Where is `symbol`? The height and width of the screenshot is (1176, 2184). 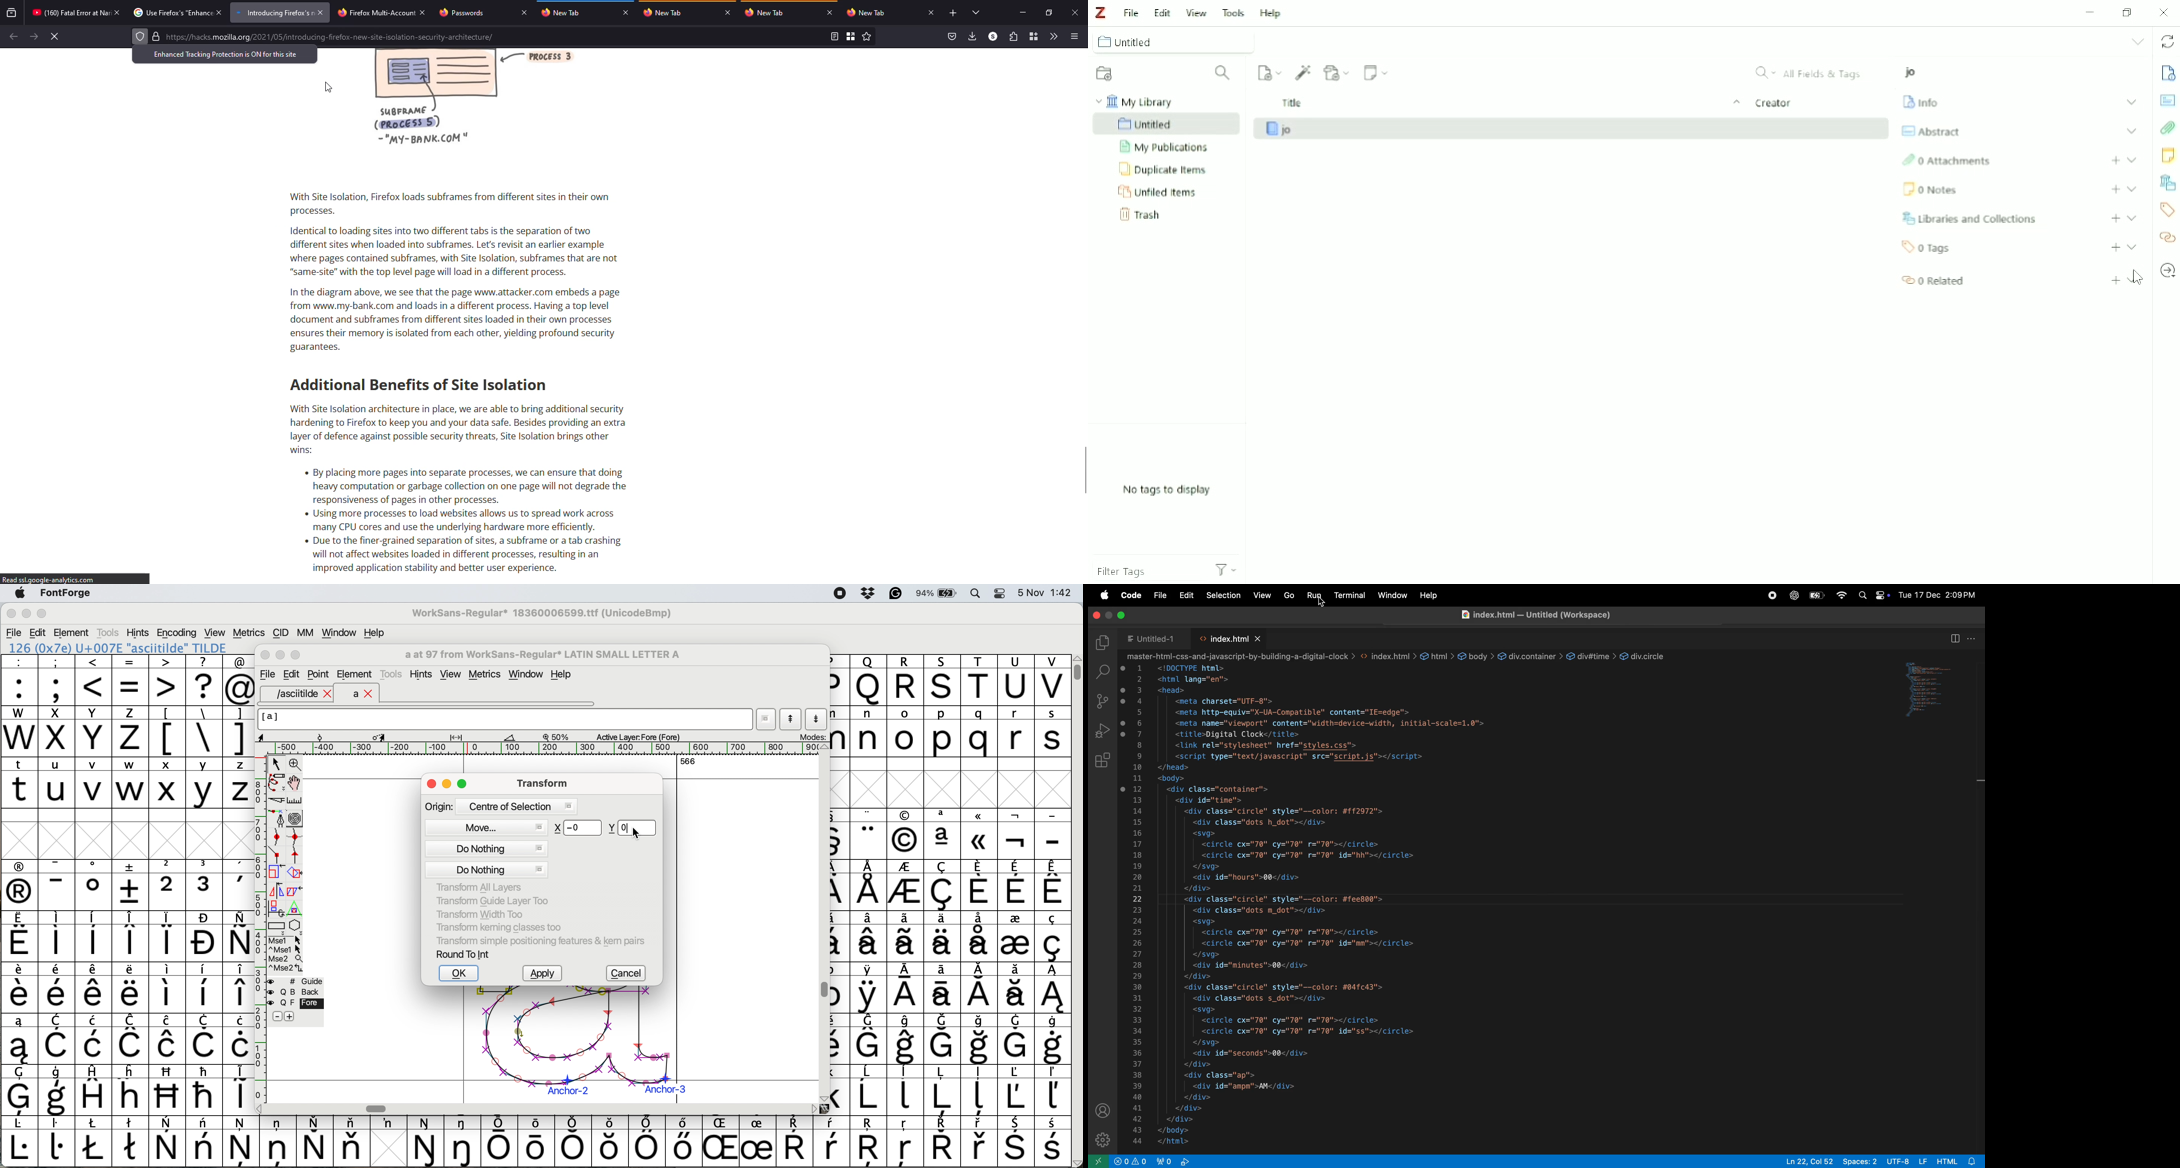 symbol is located at coordinates (352, 1141).